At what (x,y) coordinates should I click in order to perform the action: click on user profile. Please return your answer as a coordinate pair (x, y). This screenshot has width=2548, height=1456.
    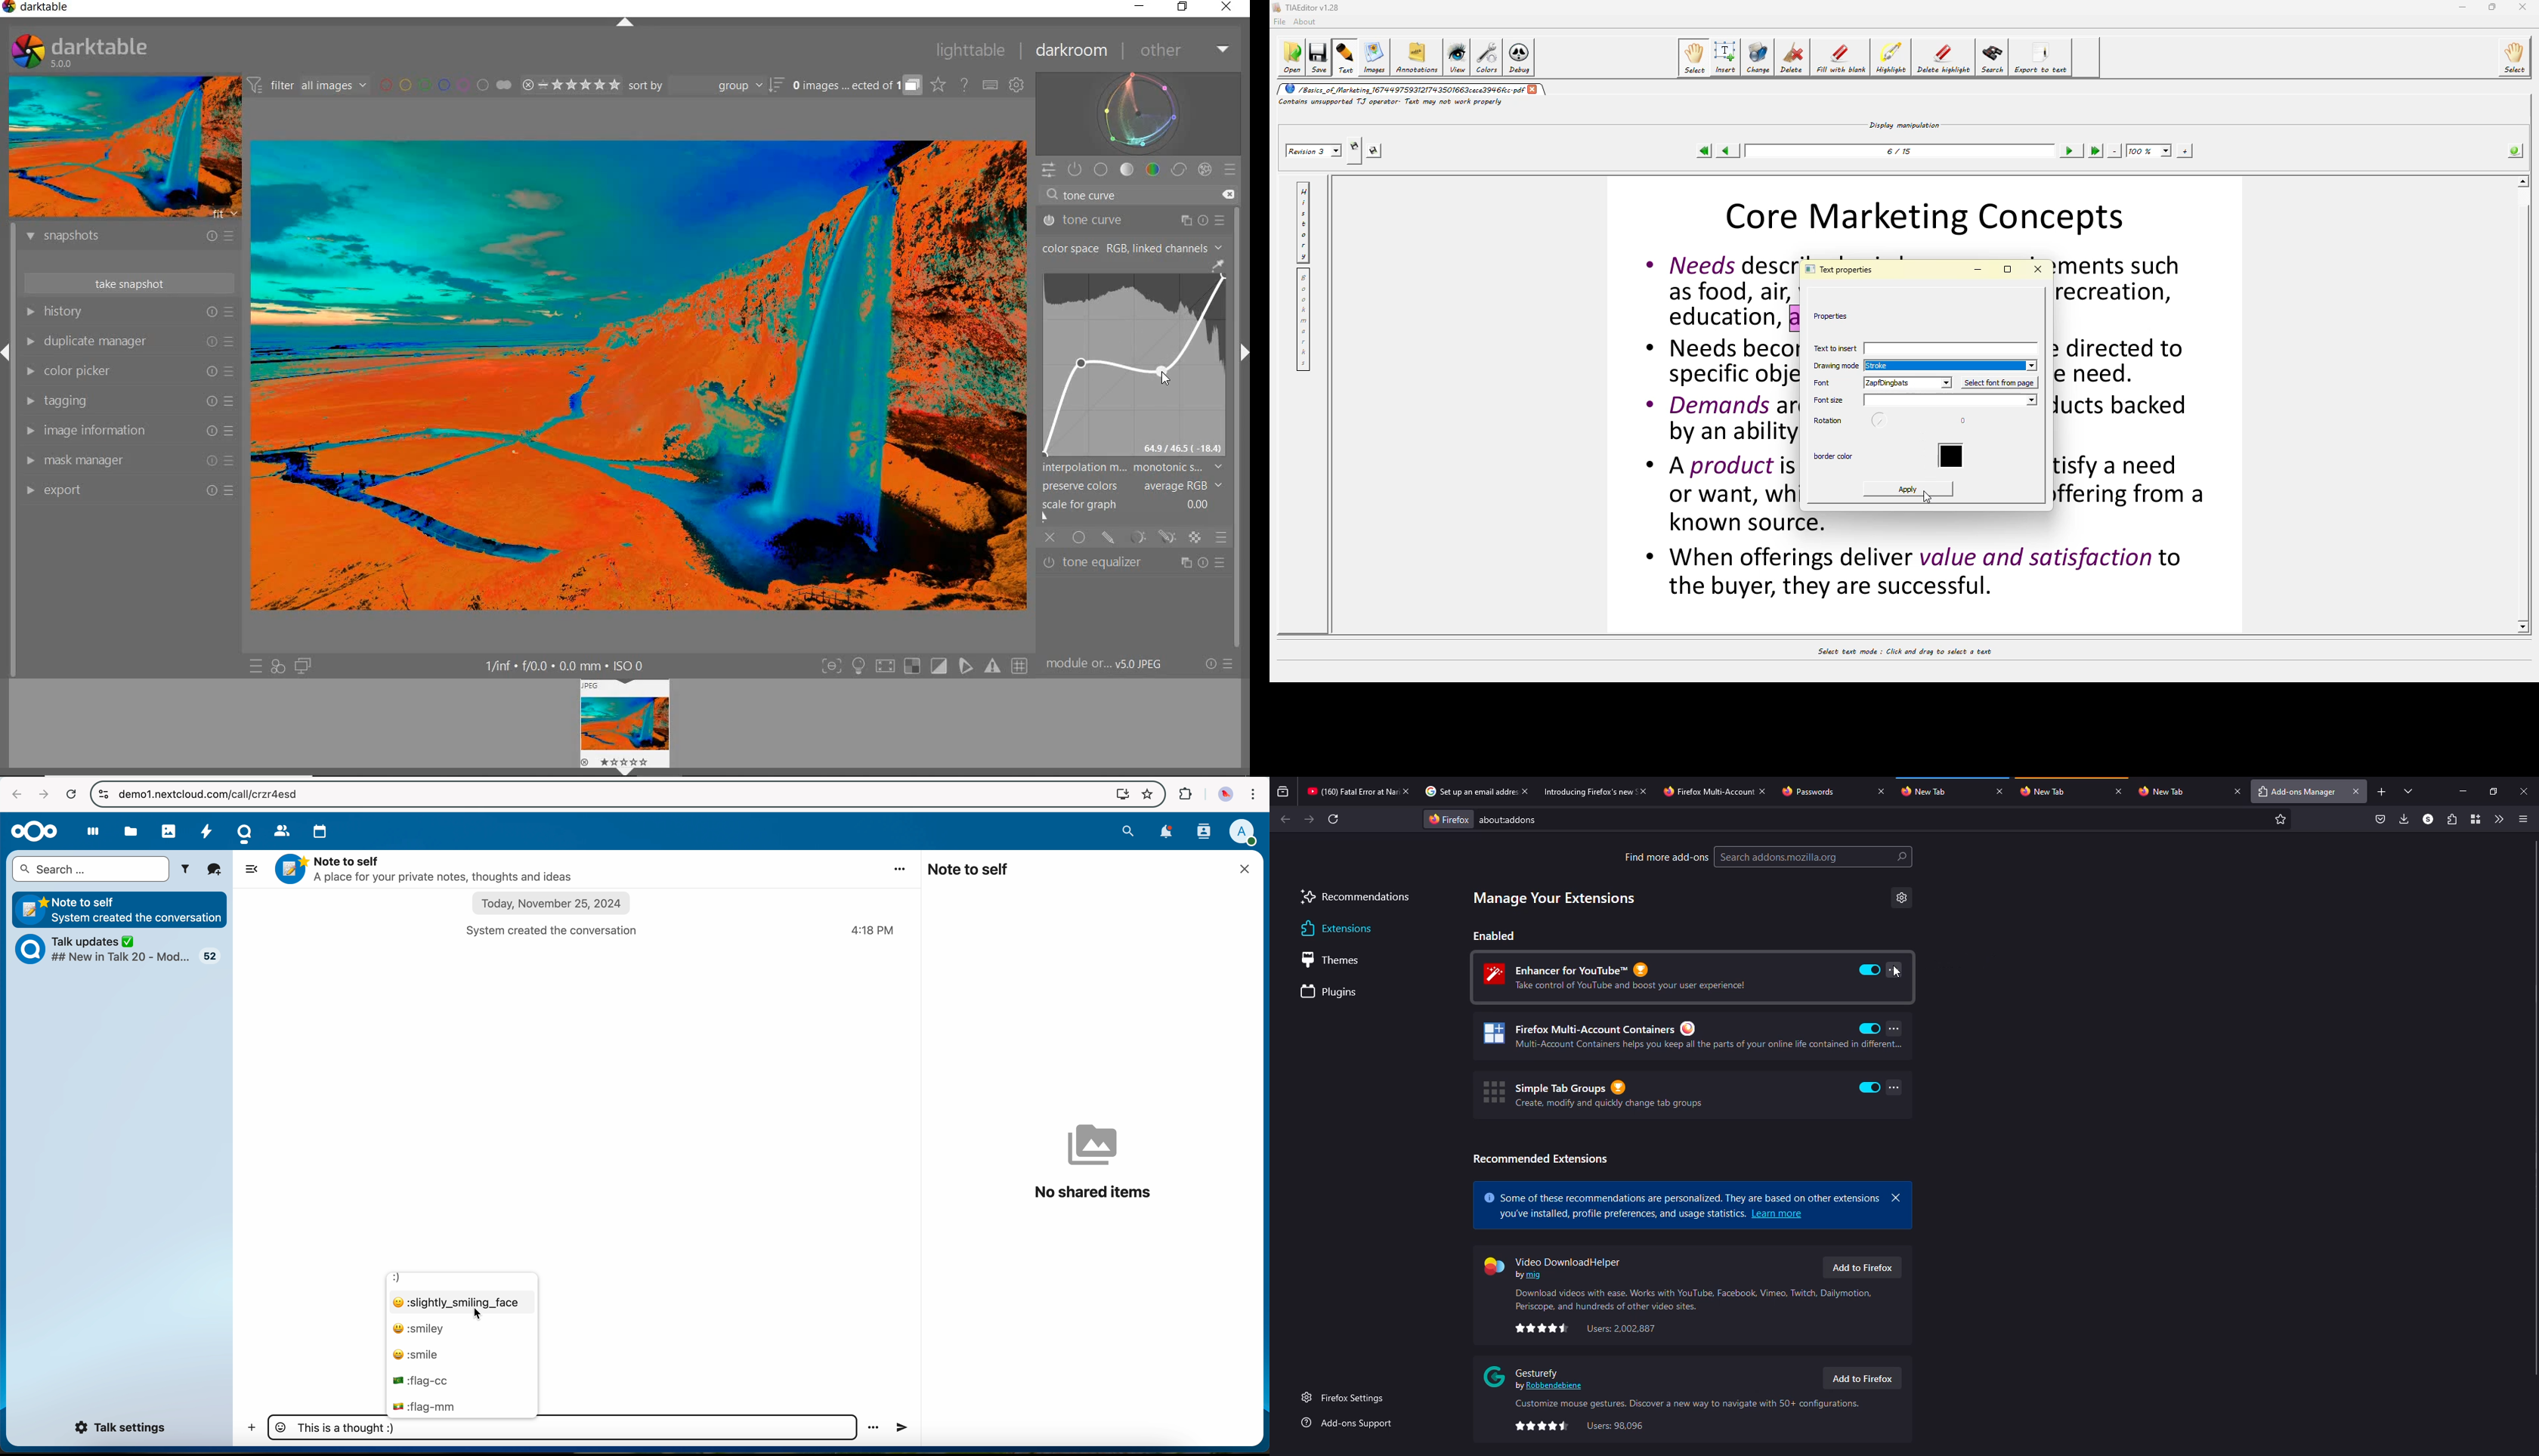
    Looking at the image, I should click on (1247, 832).